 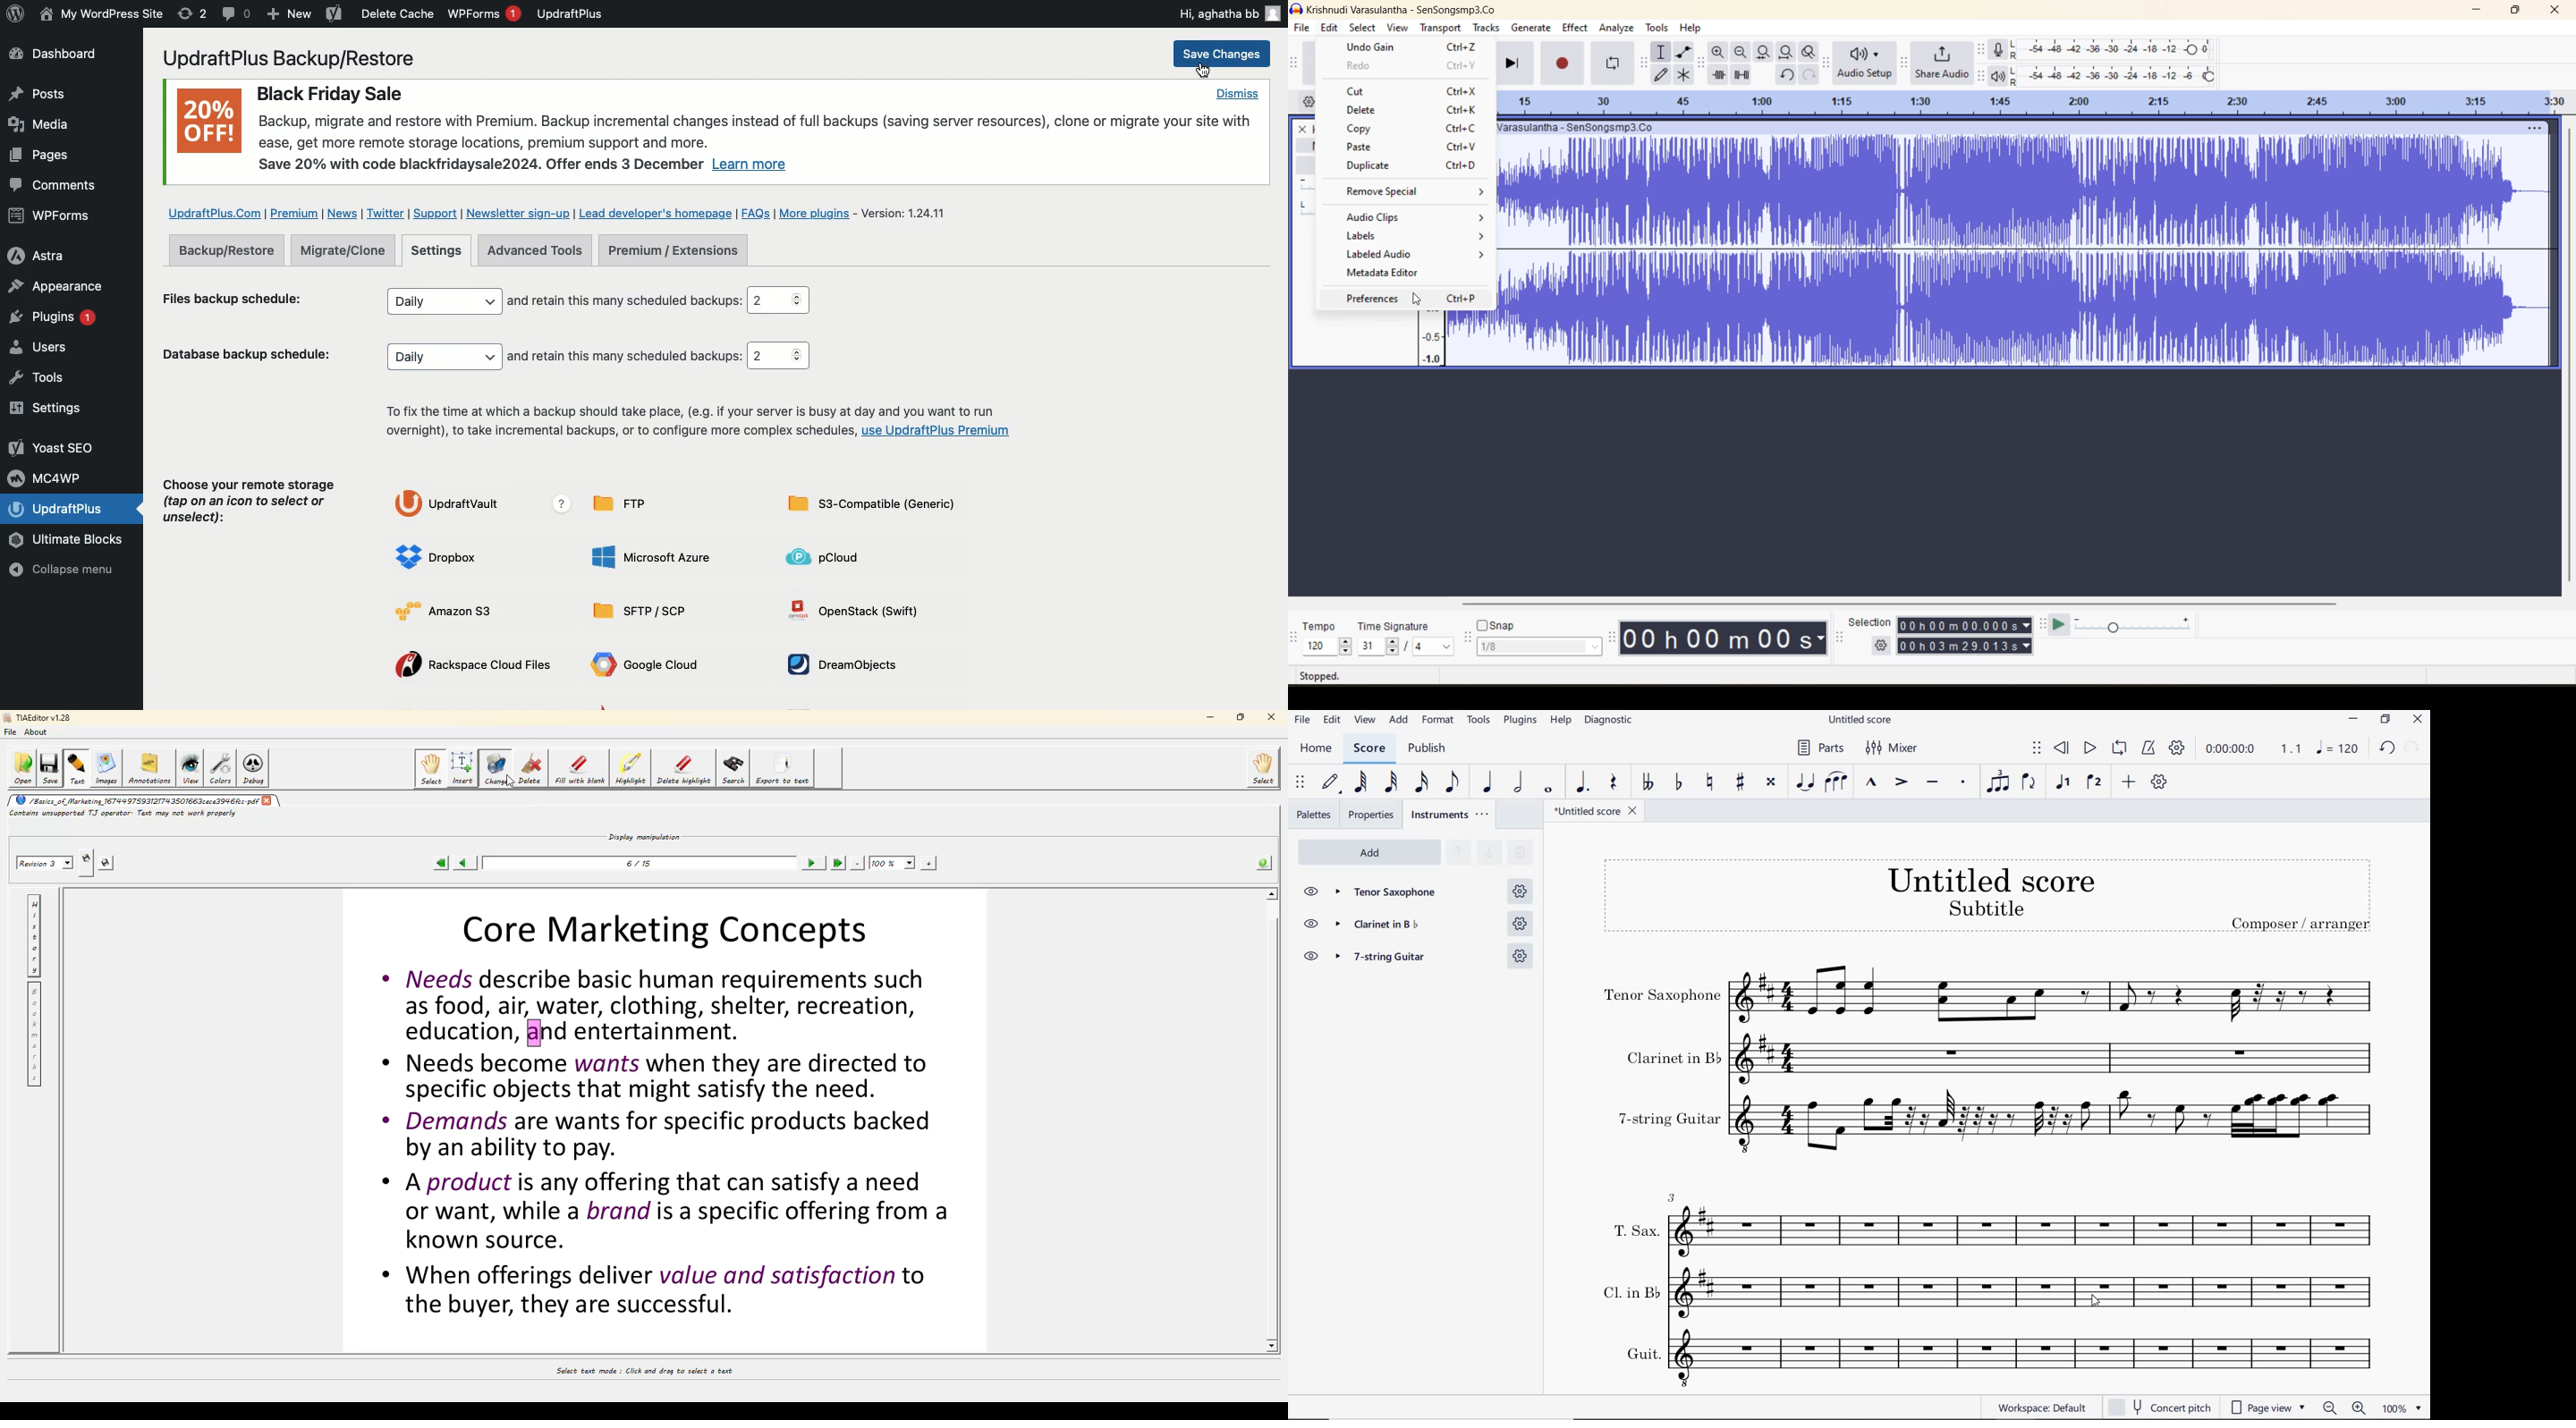 What do you see at coordinates (250, 505) in the screenshot?
I see `Choose your remote storage
(tap on an icon to select or
unselect):` at bounding box center [250, 505].